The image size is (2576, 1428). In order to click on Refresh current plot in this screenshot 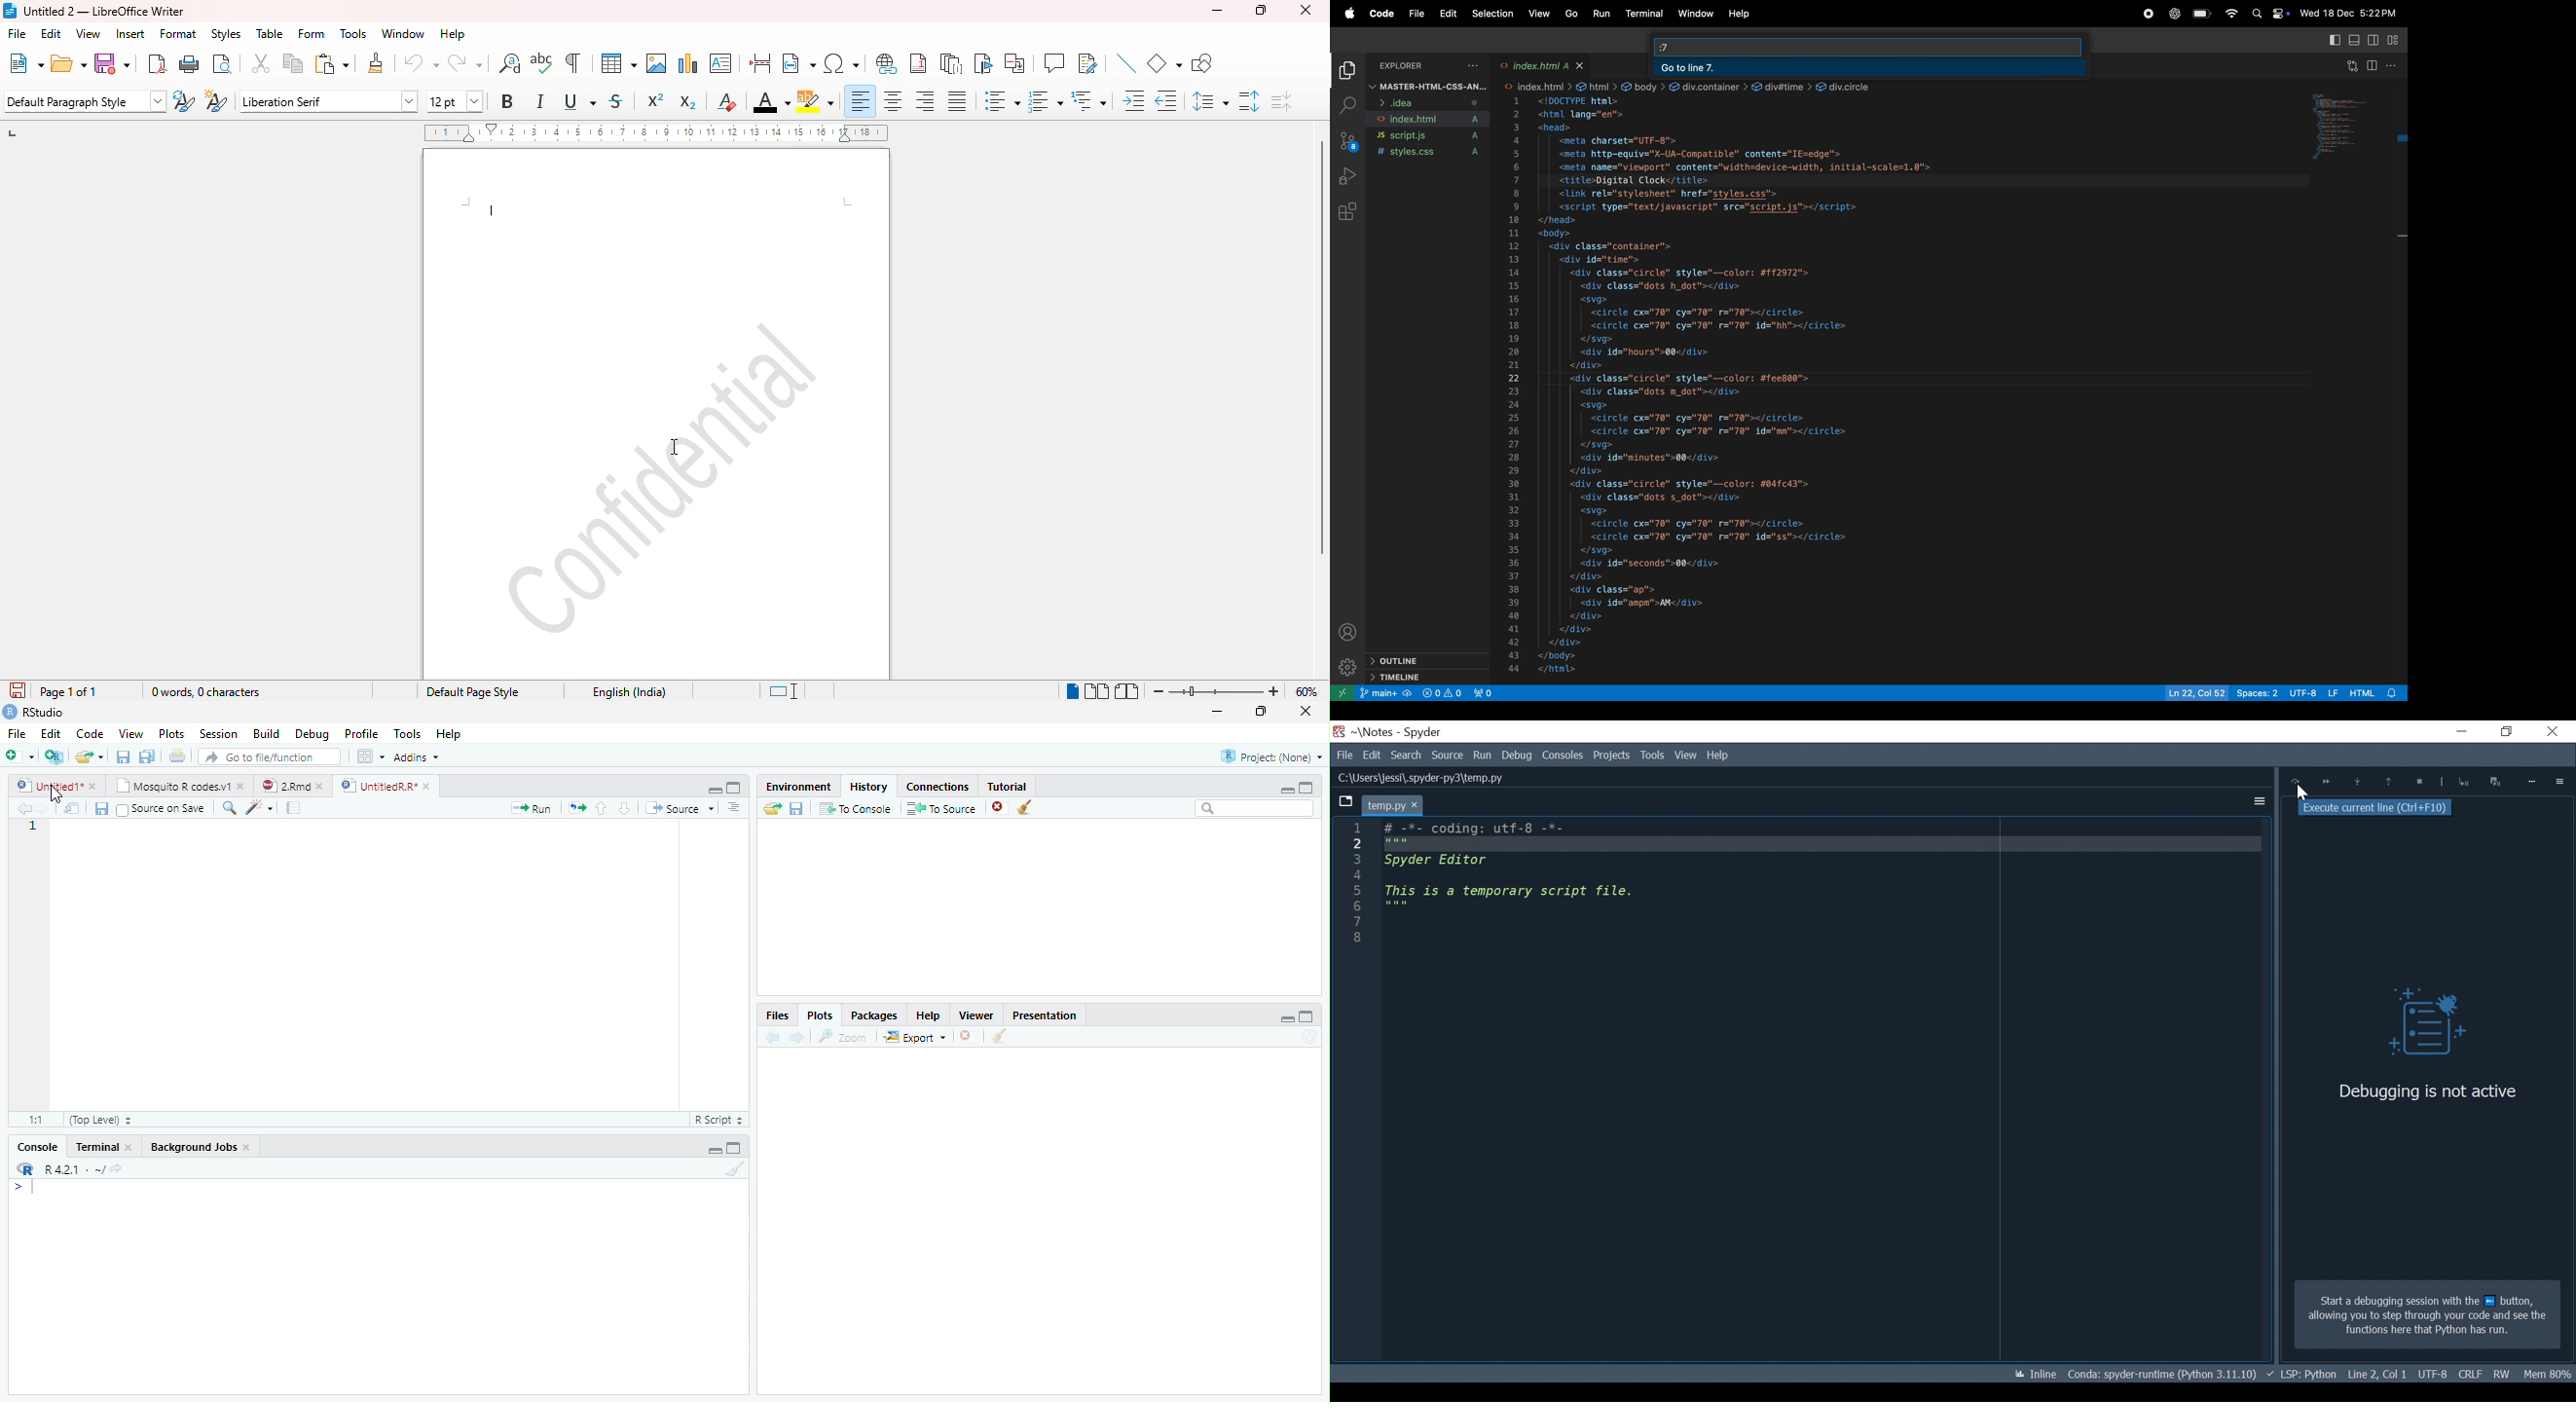, I will do `click(1311, 1037)`.